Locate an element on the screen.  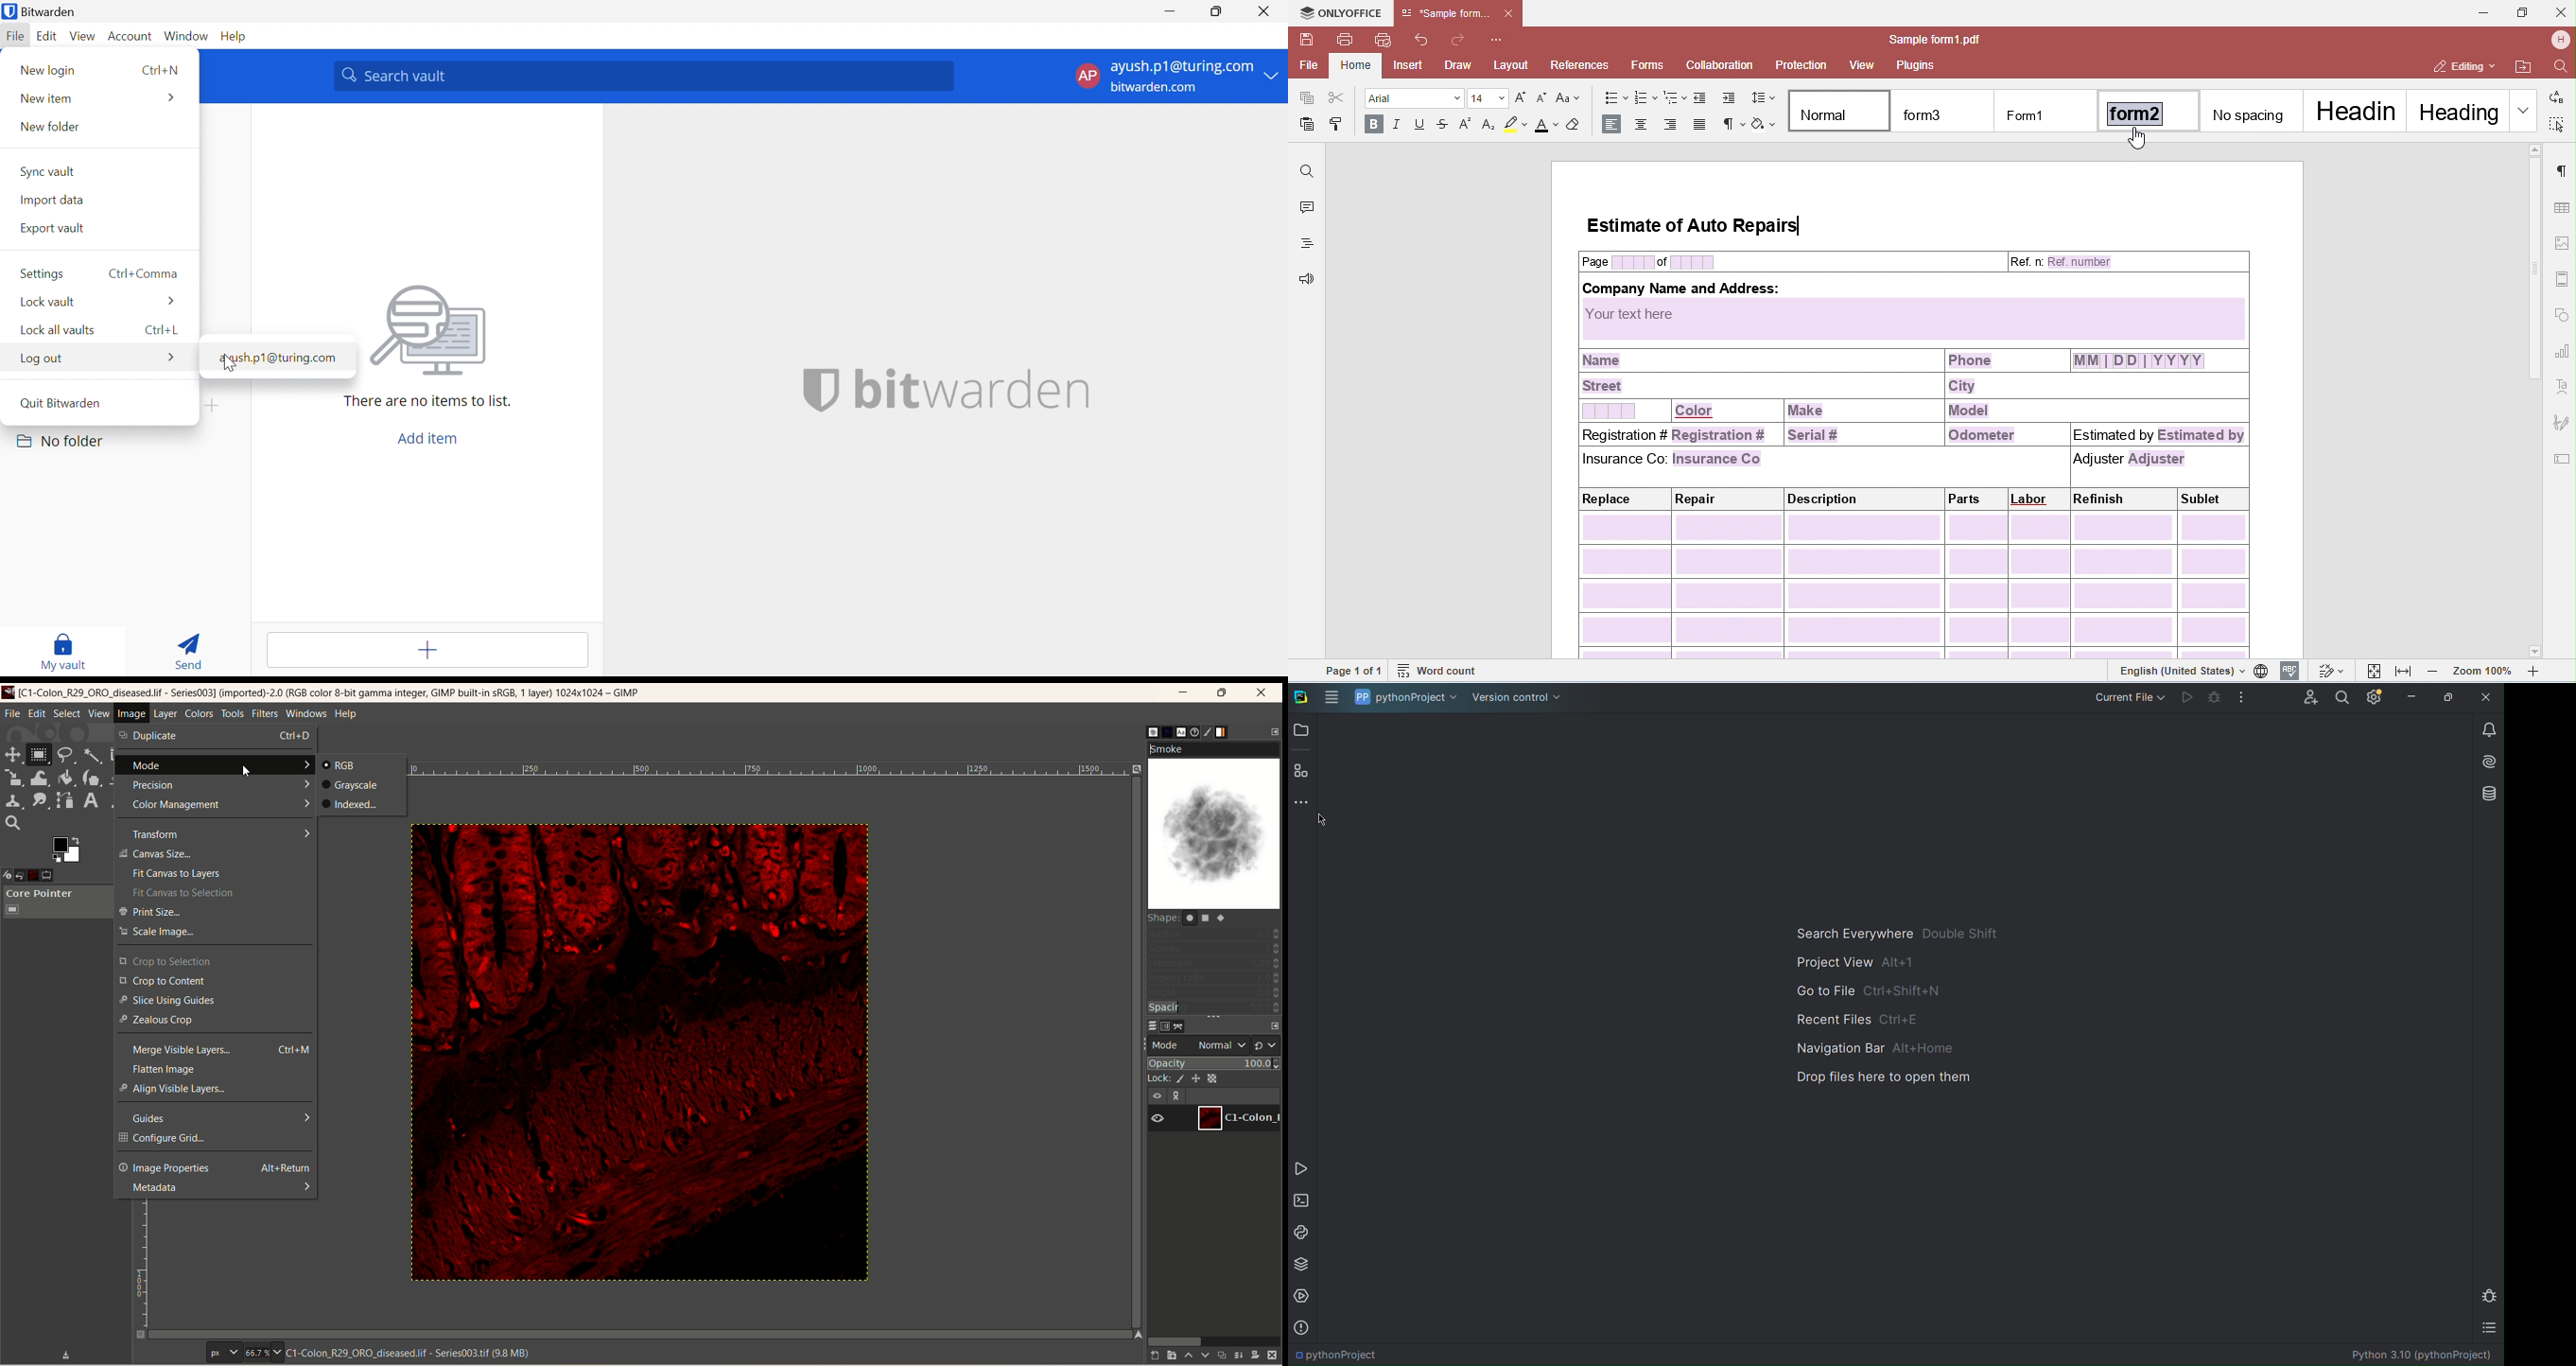
PythonProject is located at coordinates (1343, 1351).